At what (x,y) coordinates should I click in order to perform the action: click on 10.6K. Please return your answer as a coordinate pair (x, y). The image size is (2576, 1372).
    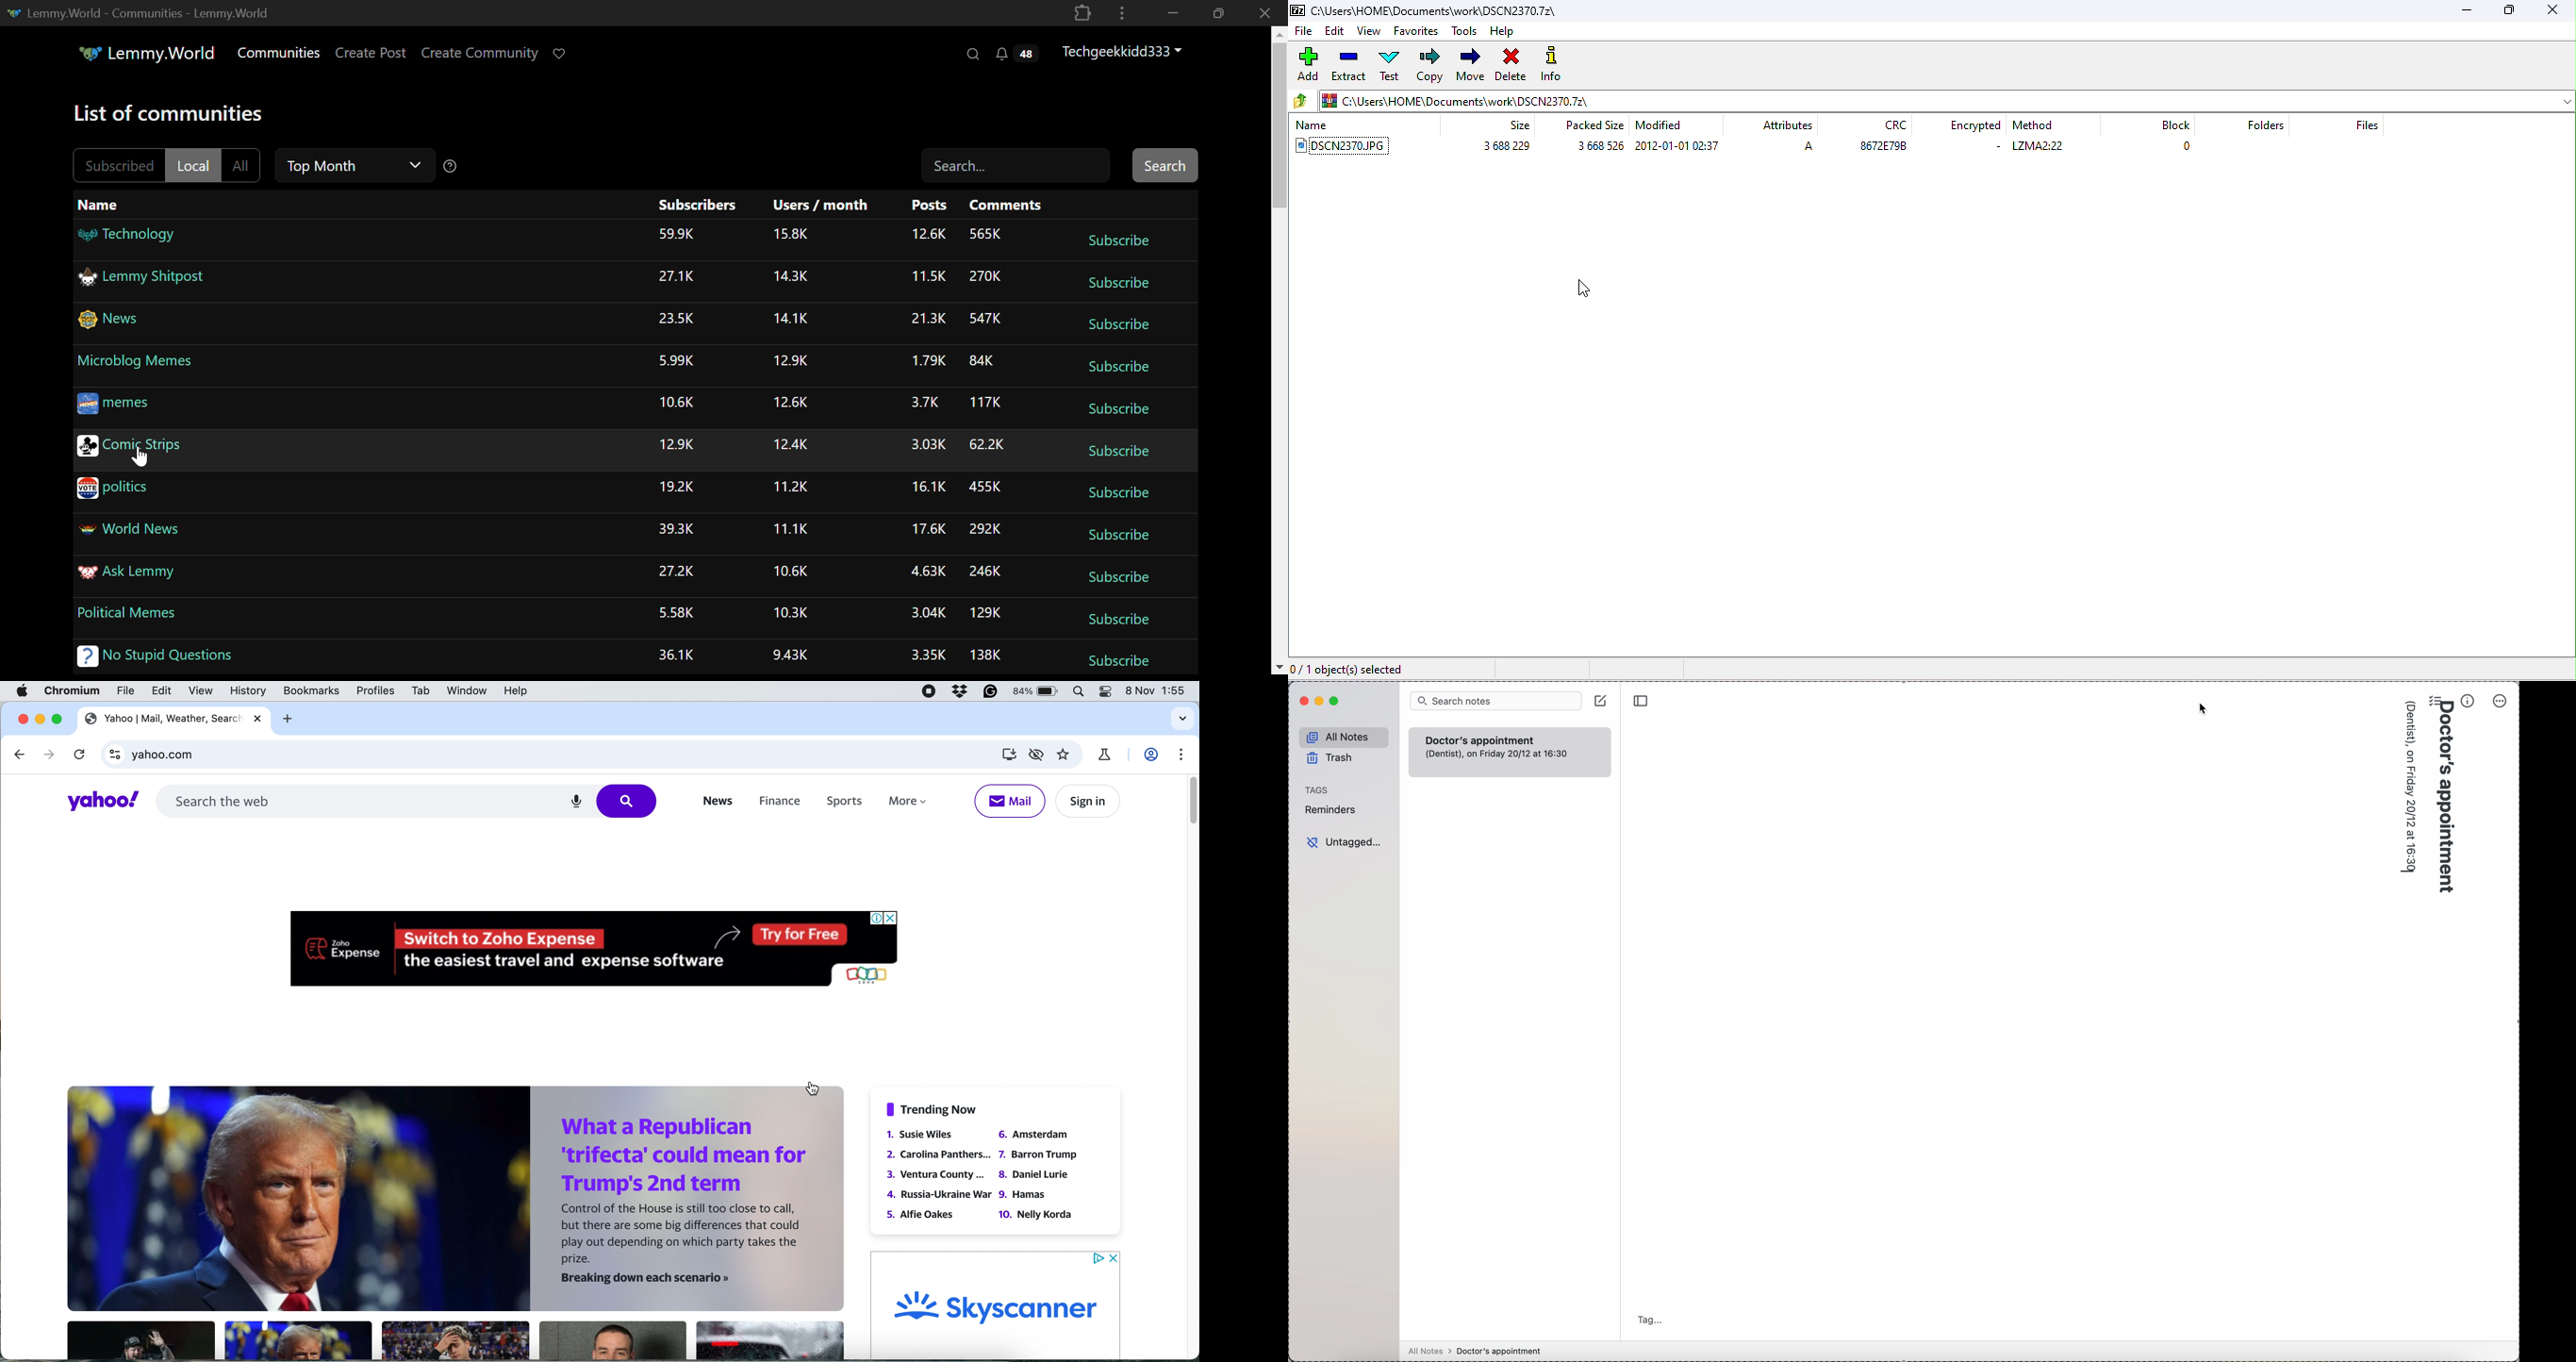
    Looking at the image, I should click on (676, 403).